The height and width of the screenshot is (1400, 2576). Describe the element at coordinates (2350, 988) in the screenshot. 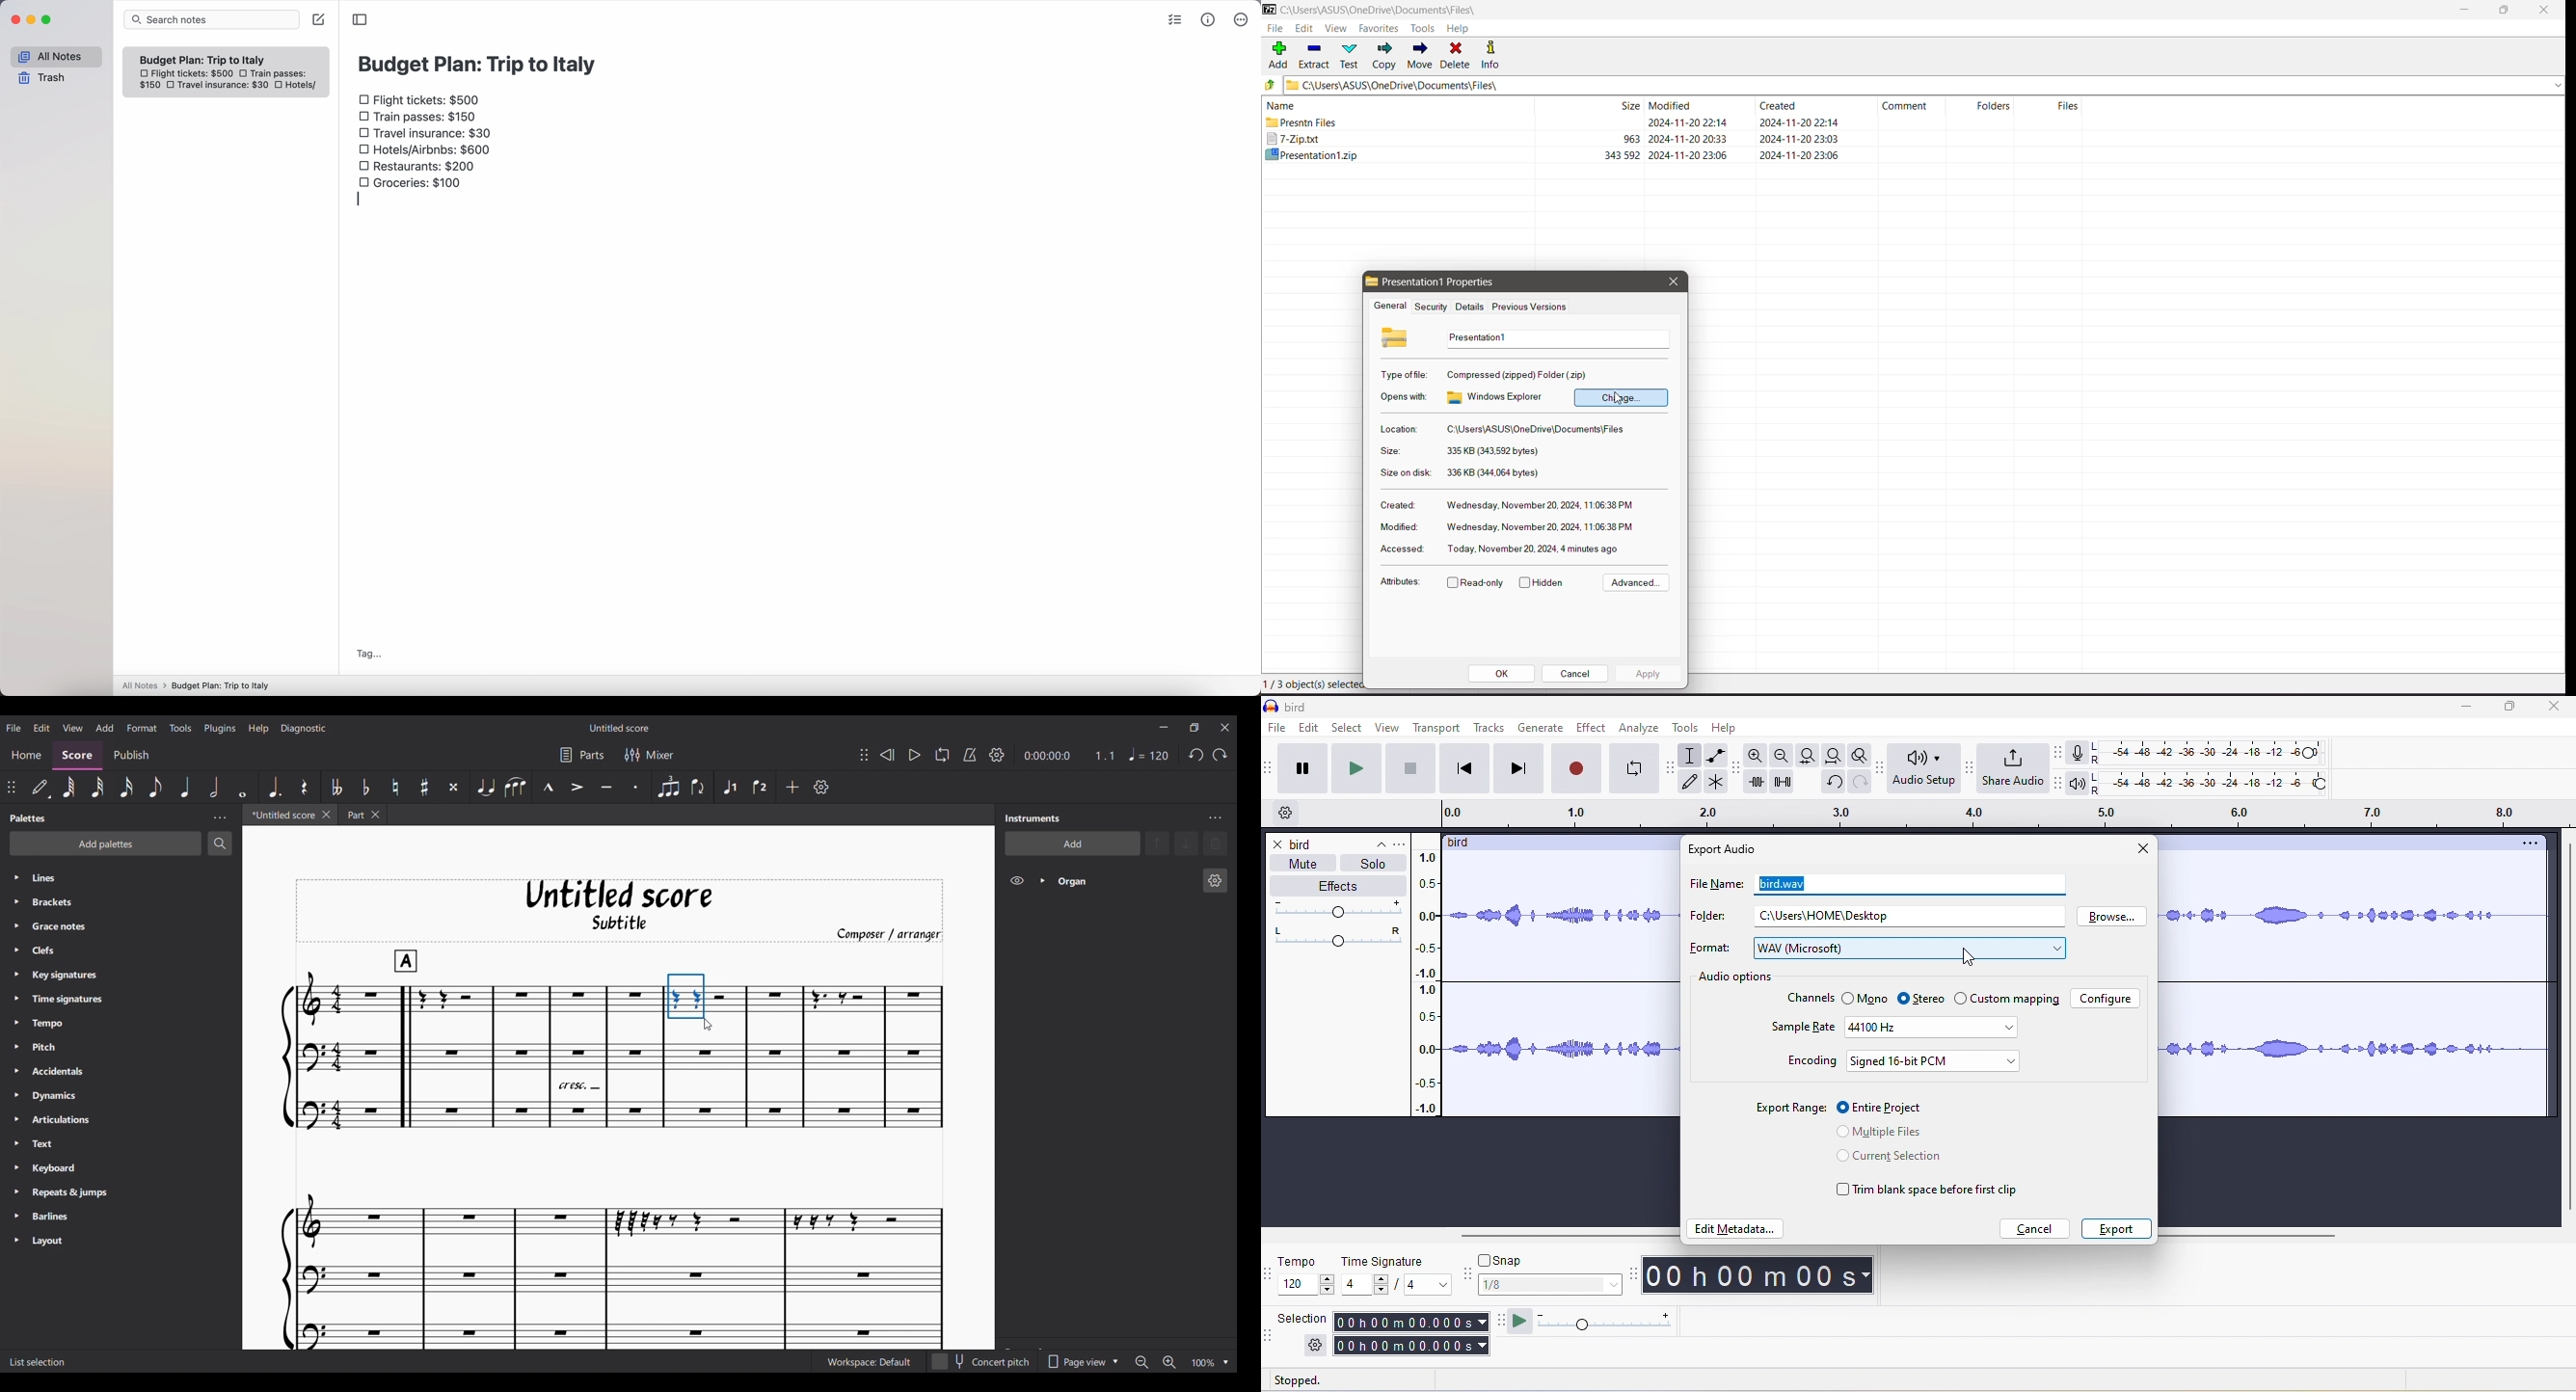

I see `audio track` at that location.